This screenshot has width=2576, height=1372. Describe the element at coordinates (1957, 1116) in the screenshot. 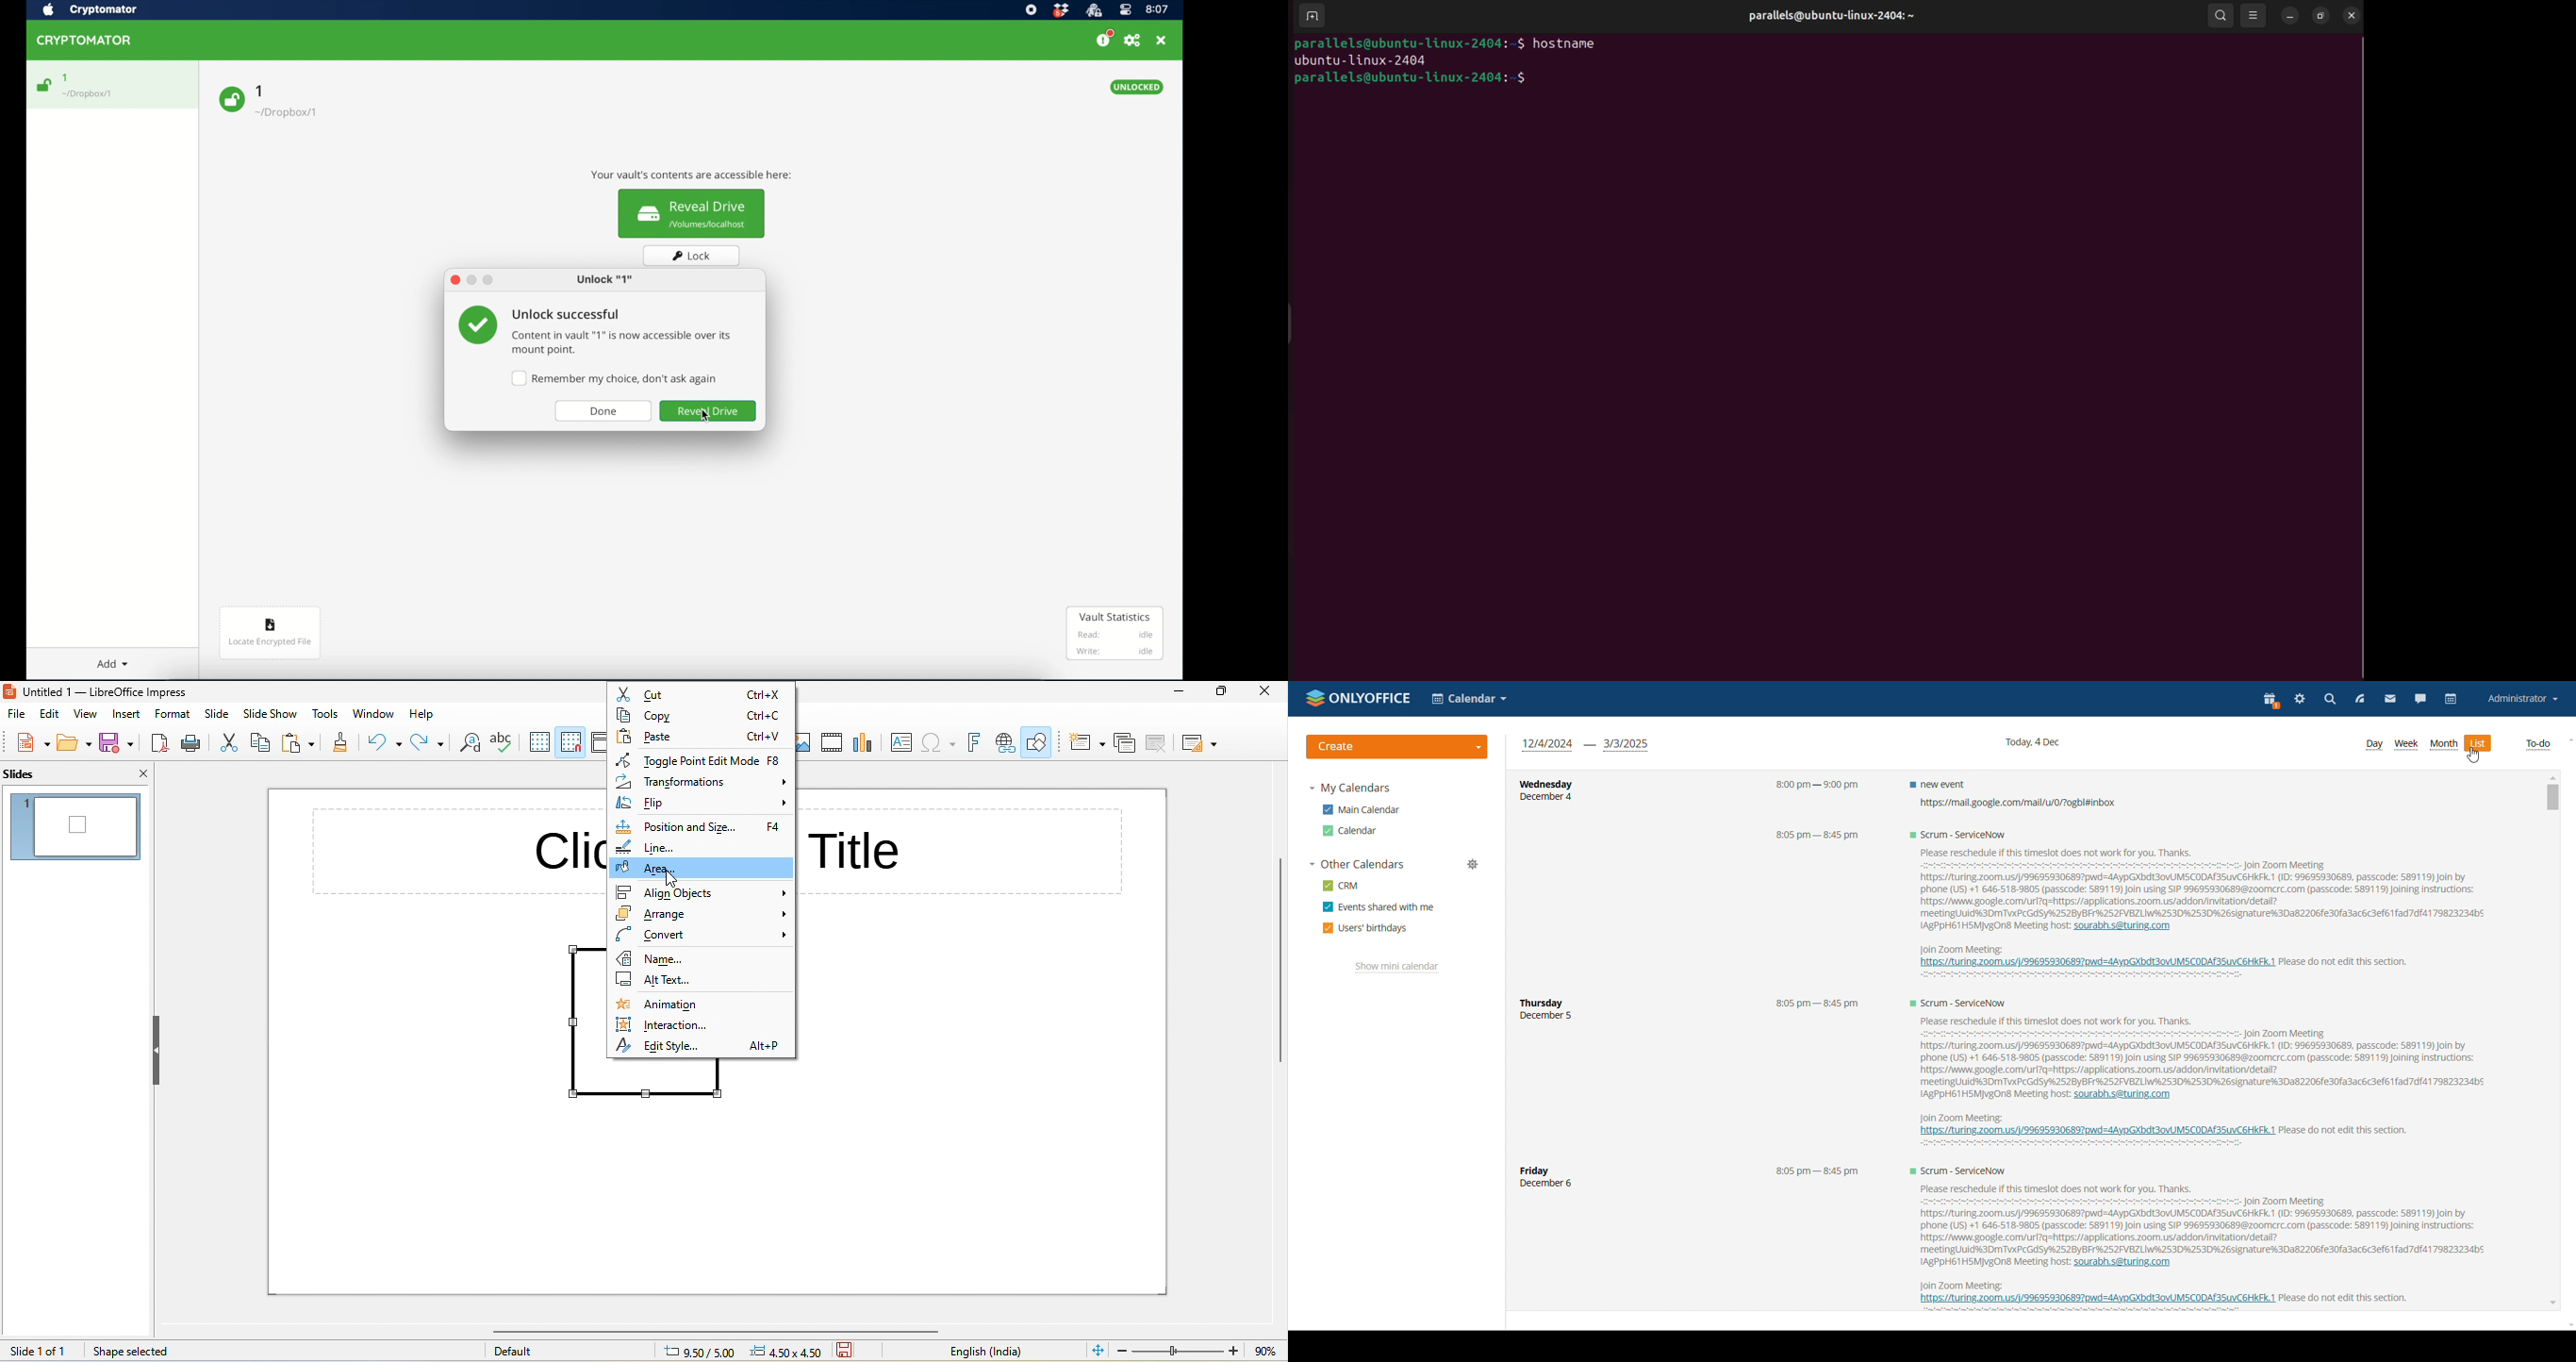

I see `join Zoom Meeting:` at that location.